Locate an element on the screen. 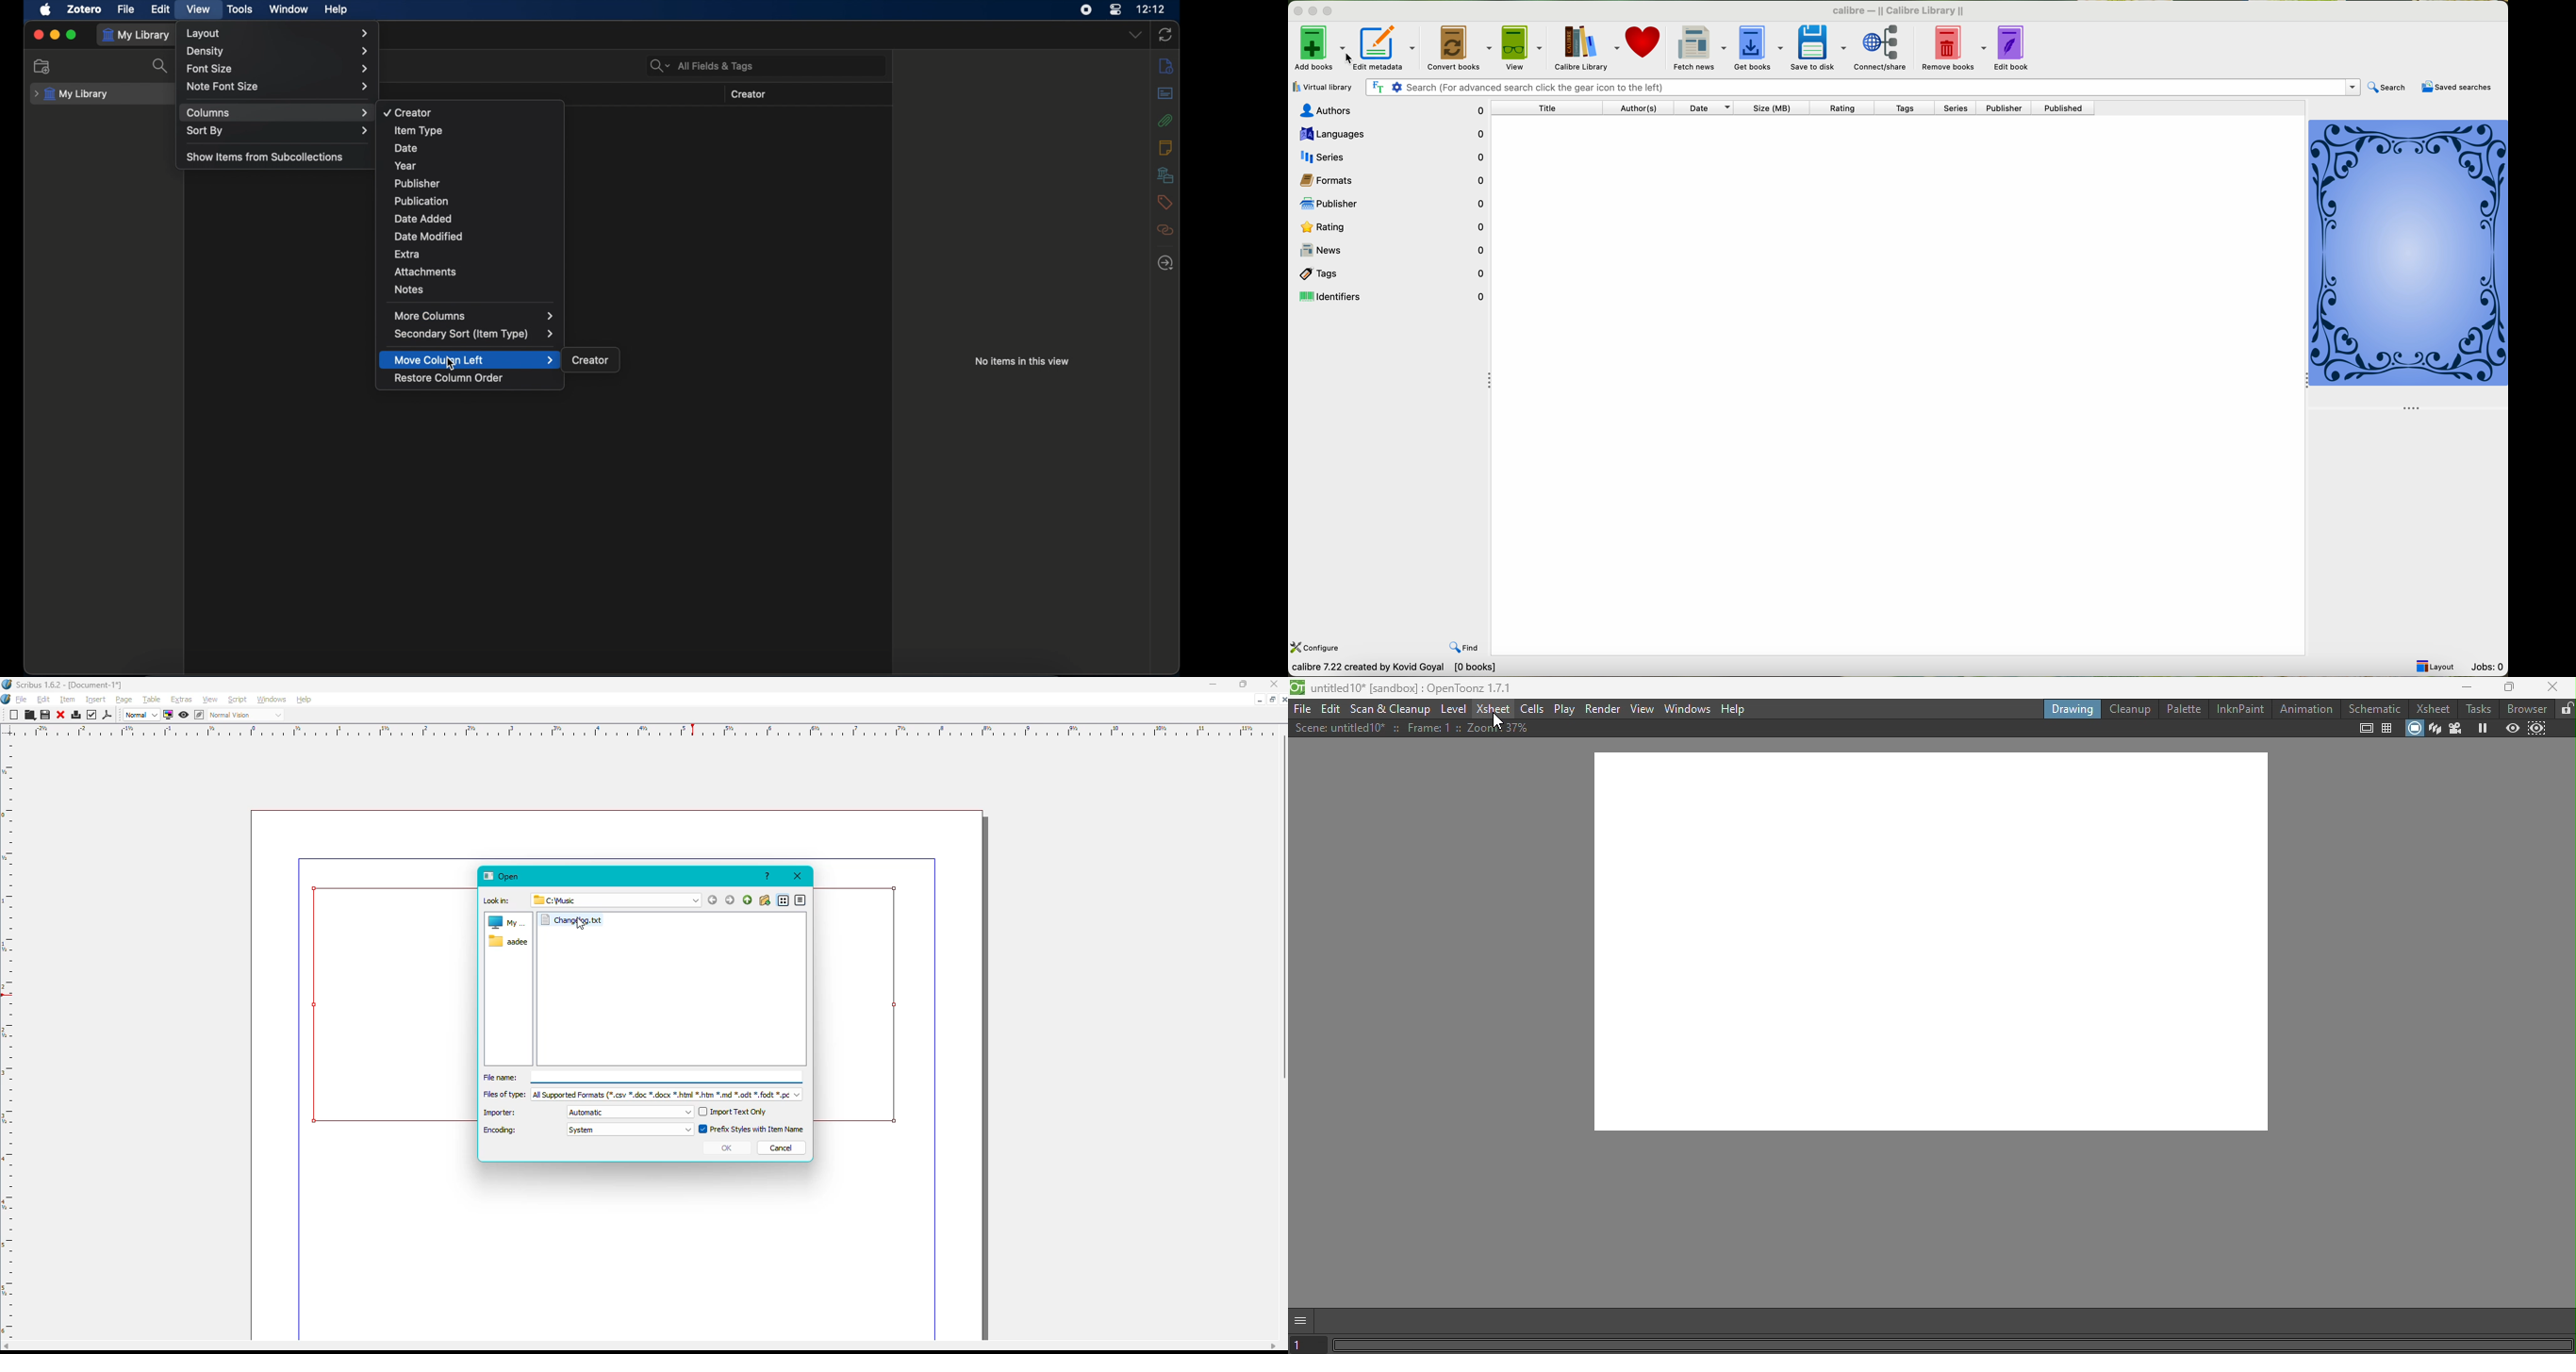 Image resolution: width=2576 pixels, height=1372 pixels. Safe area is located at coordinates (2365, 729).